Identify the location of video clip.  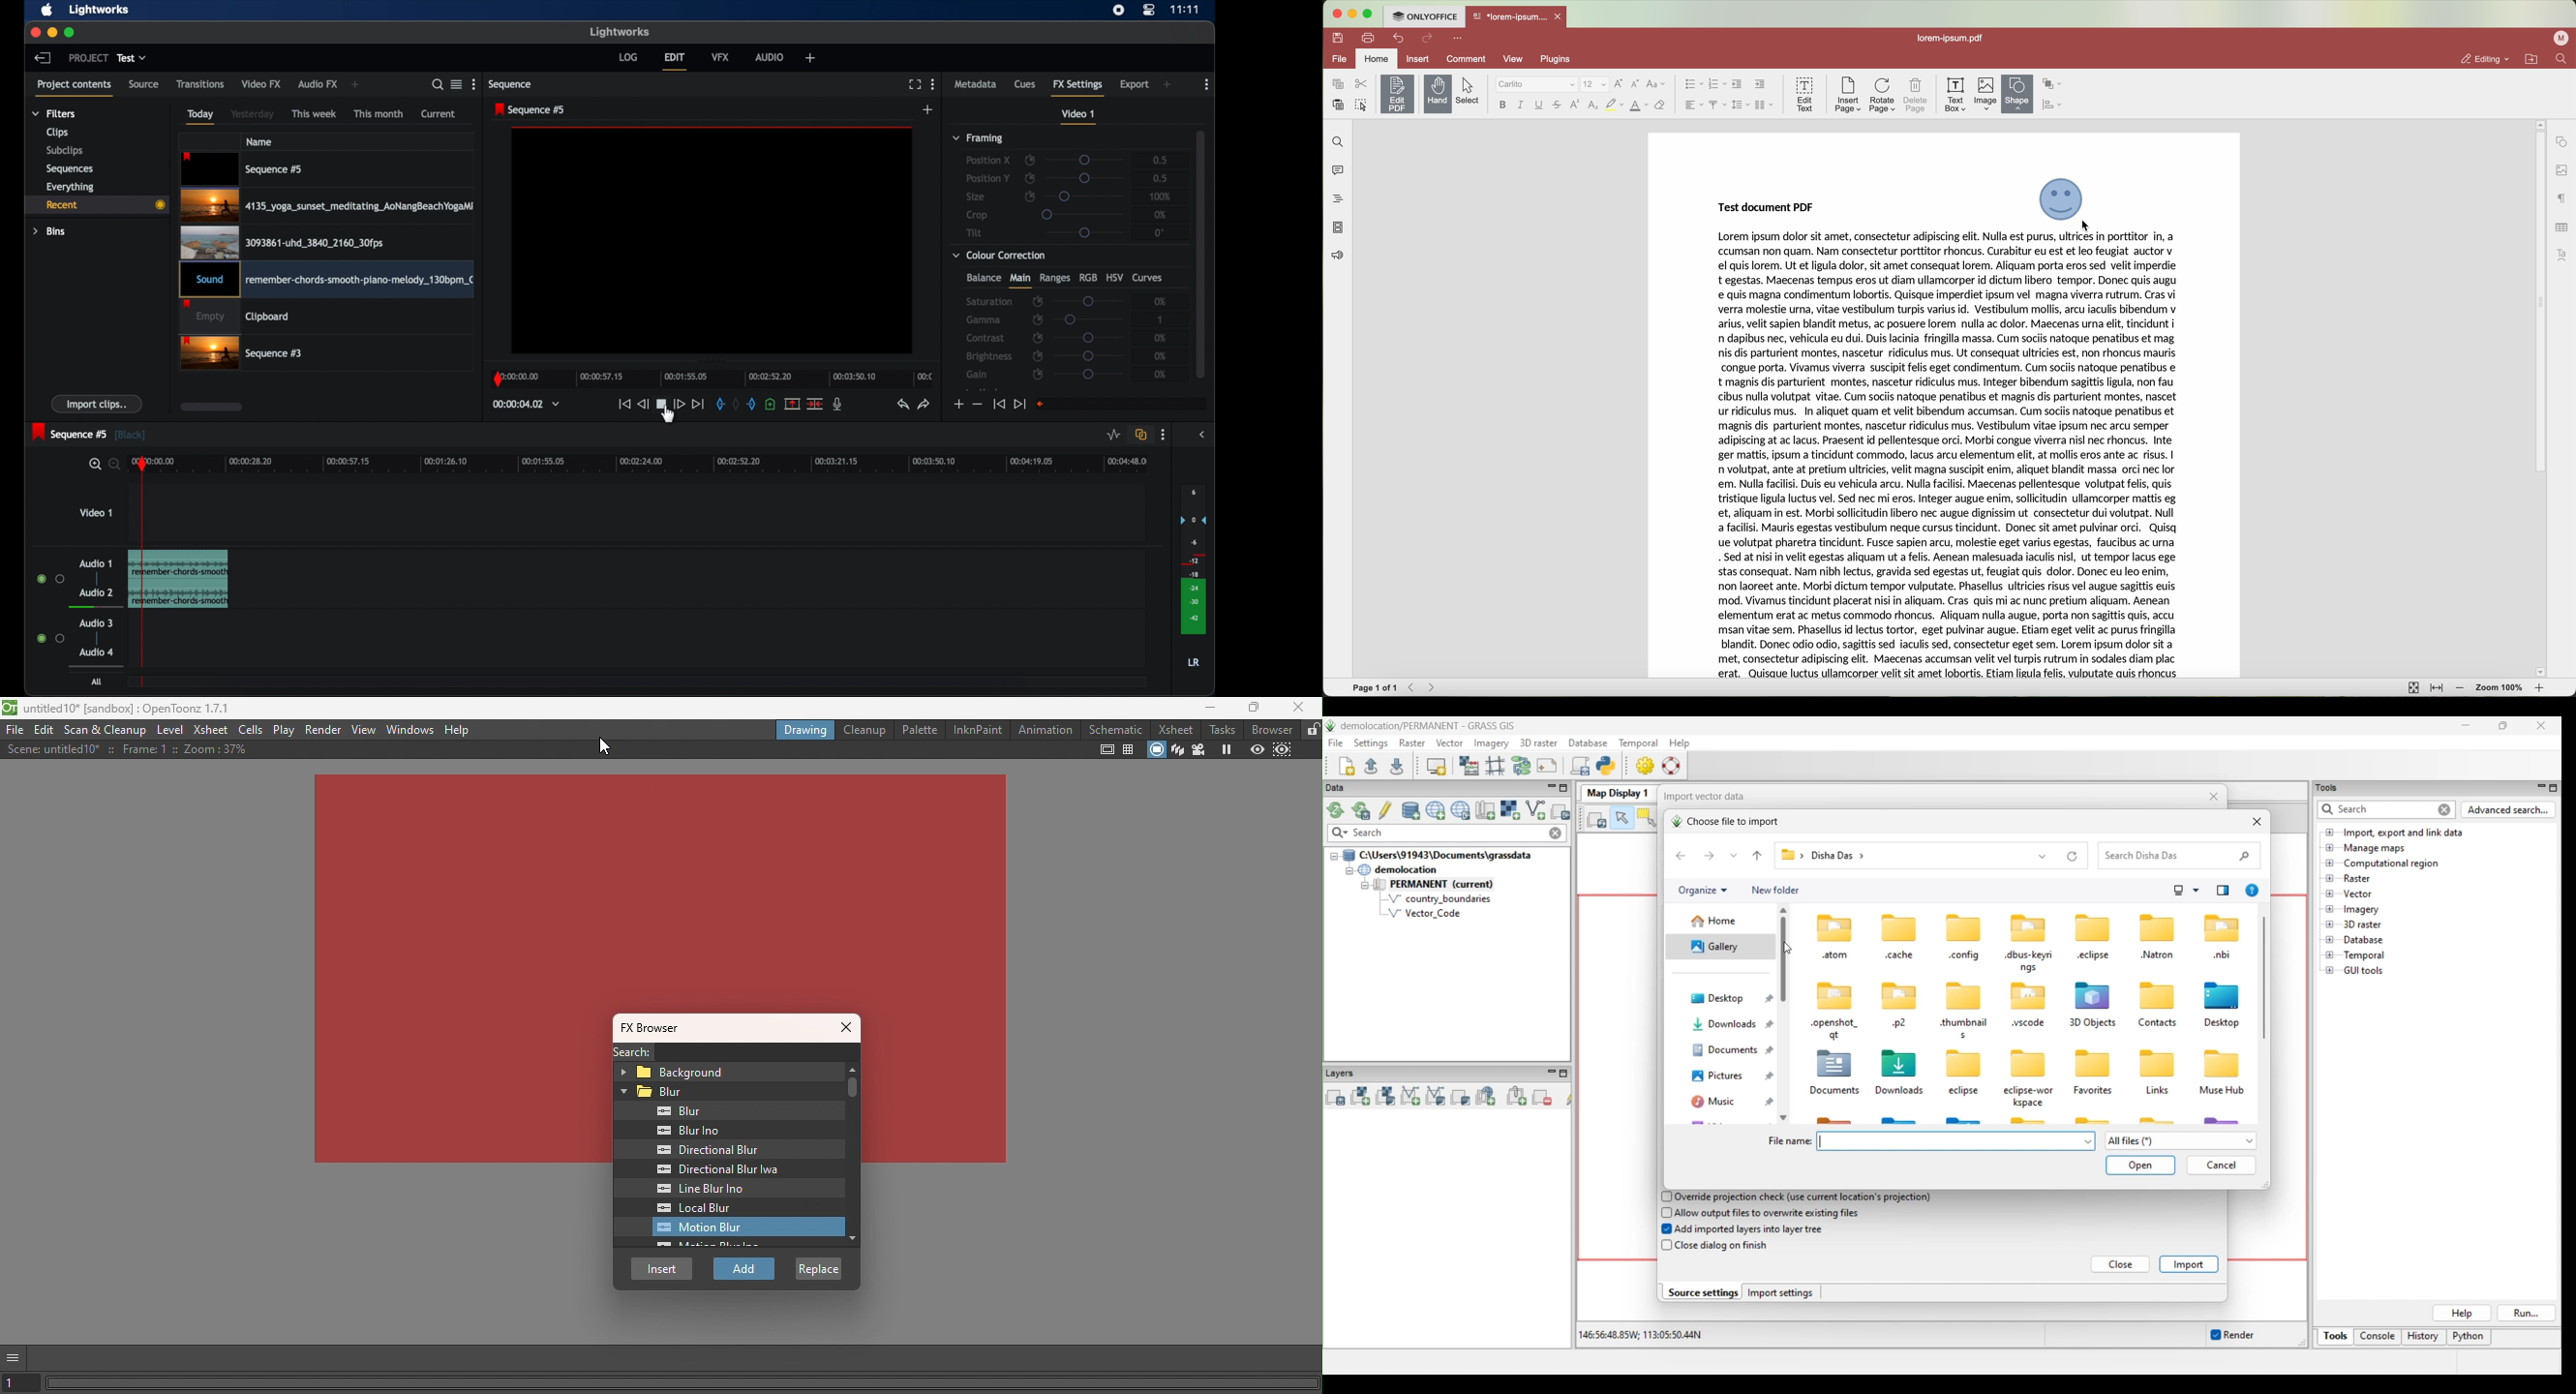
(243, 169).